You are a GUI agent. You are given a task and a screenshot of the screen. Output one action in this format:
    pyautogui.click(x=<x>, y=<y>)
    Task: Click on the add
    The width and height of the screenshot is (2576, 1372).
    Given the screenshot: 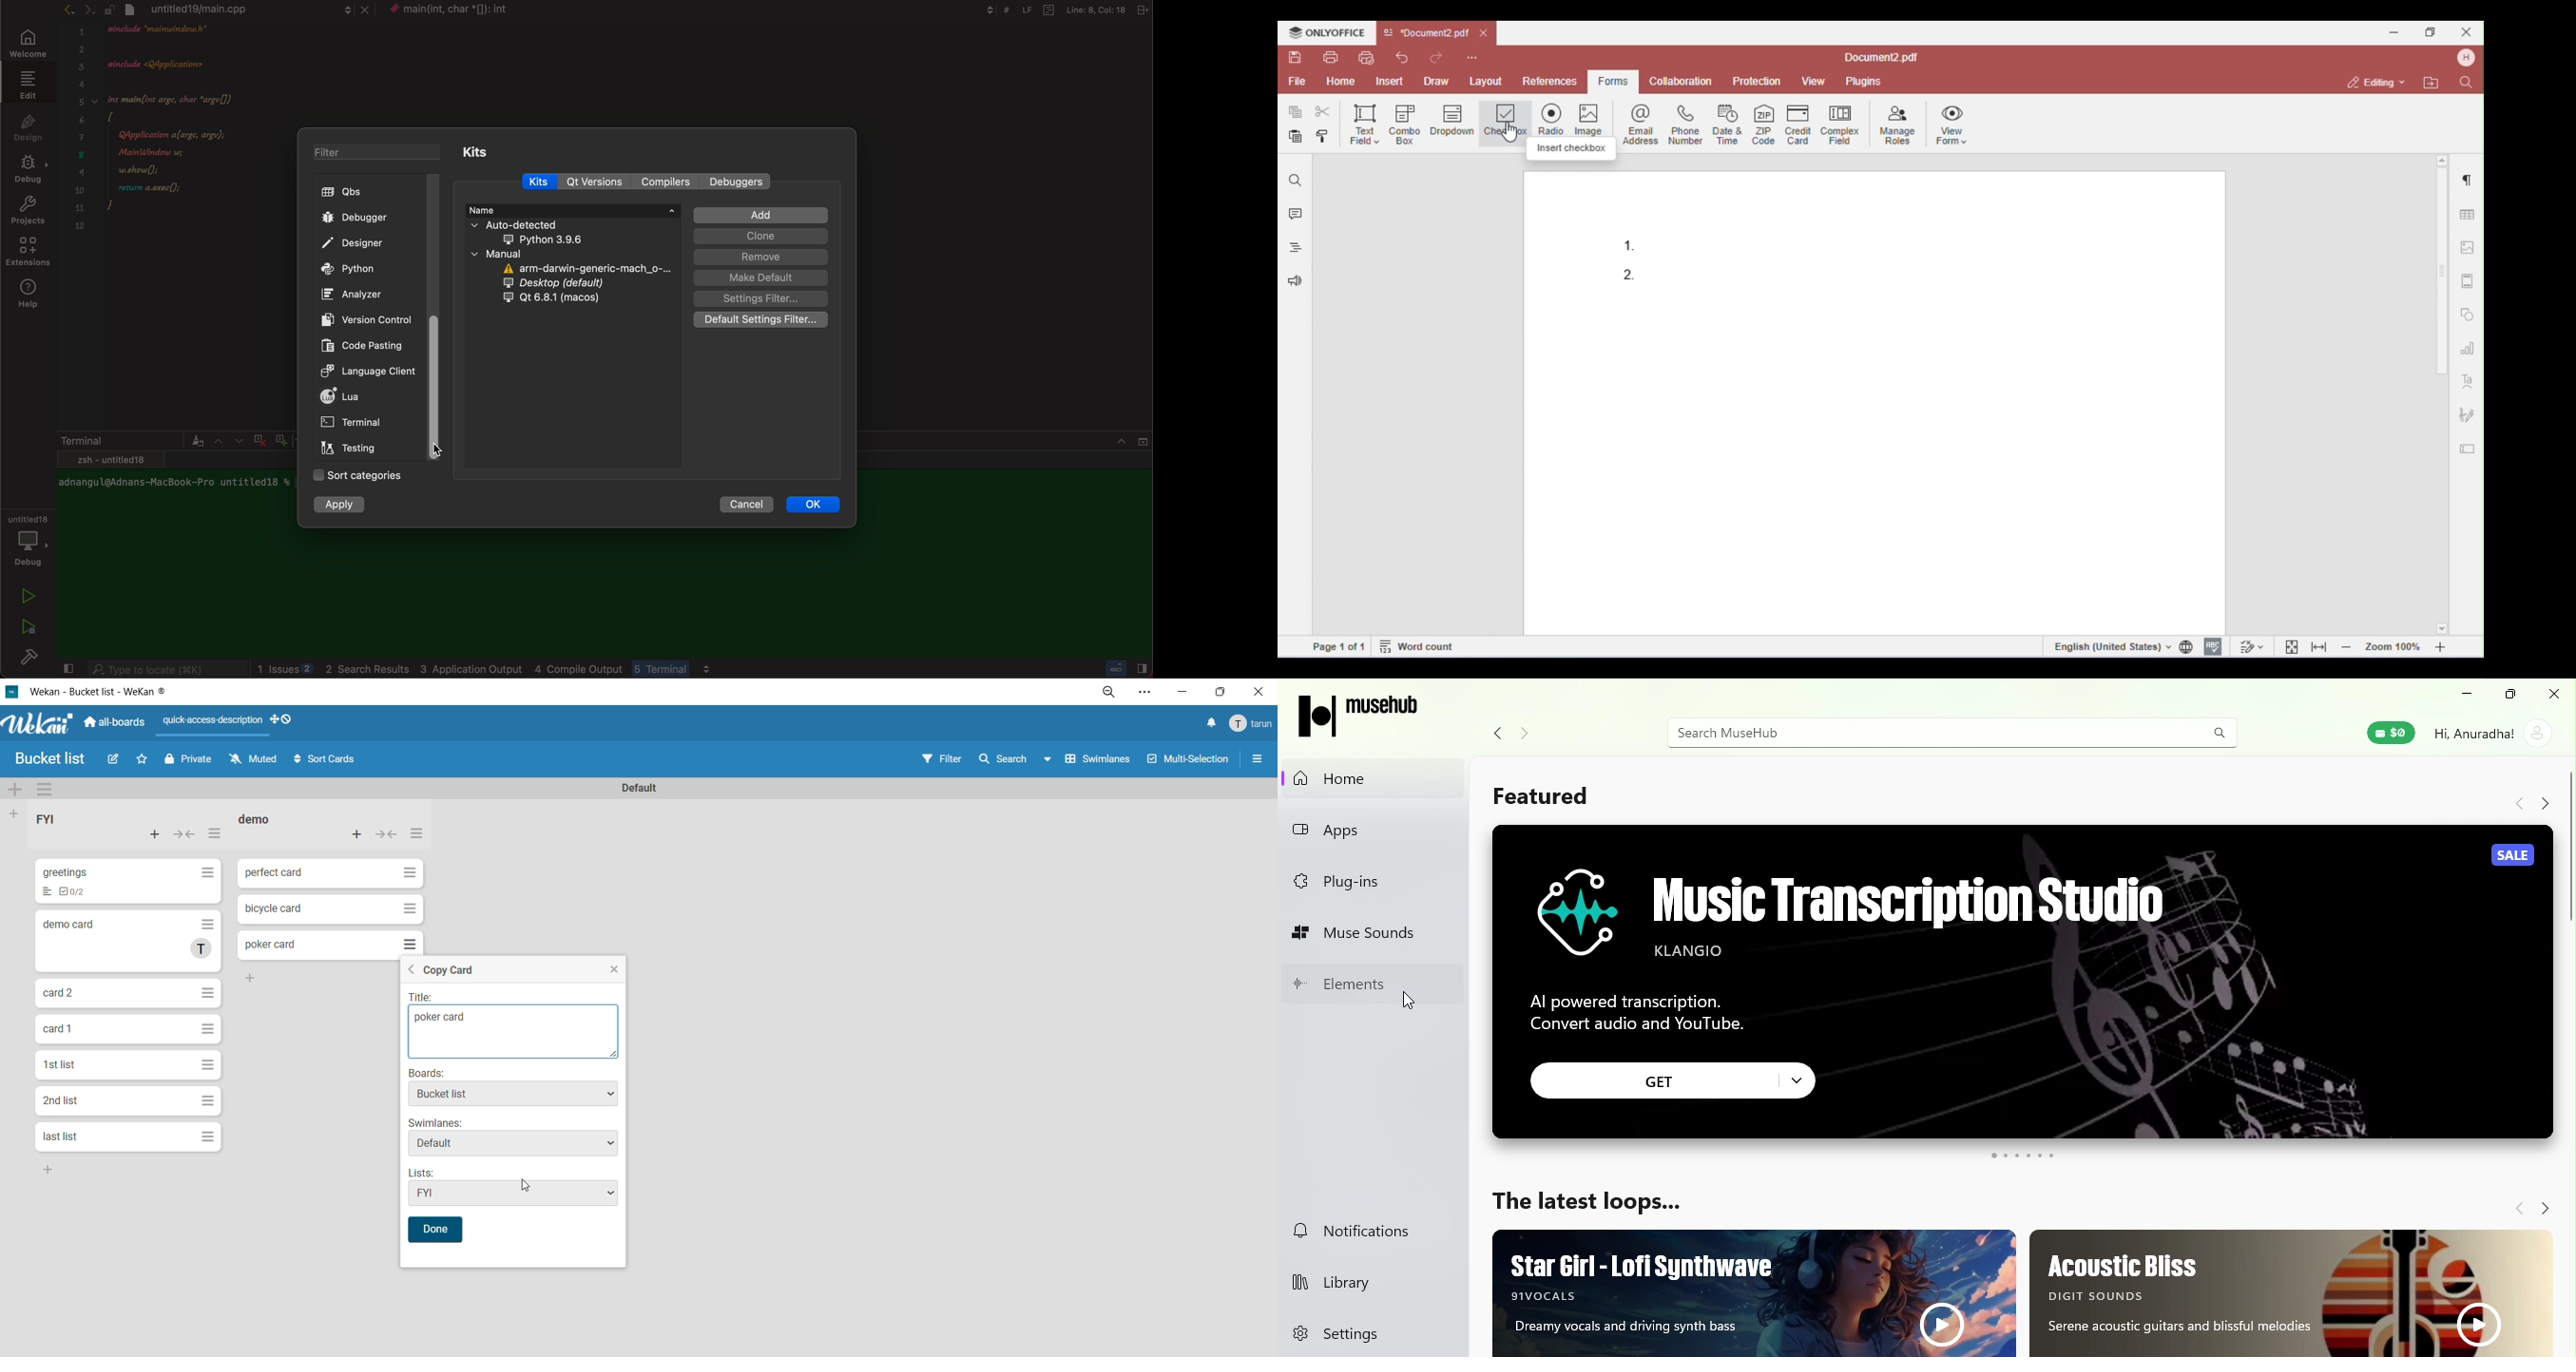 What is the action you would take?
    pyautogui.click(x=761, y=215)
    